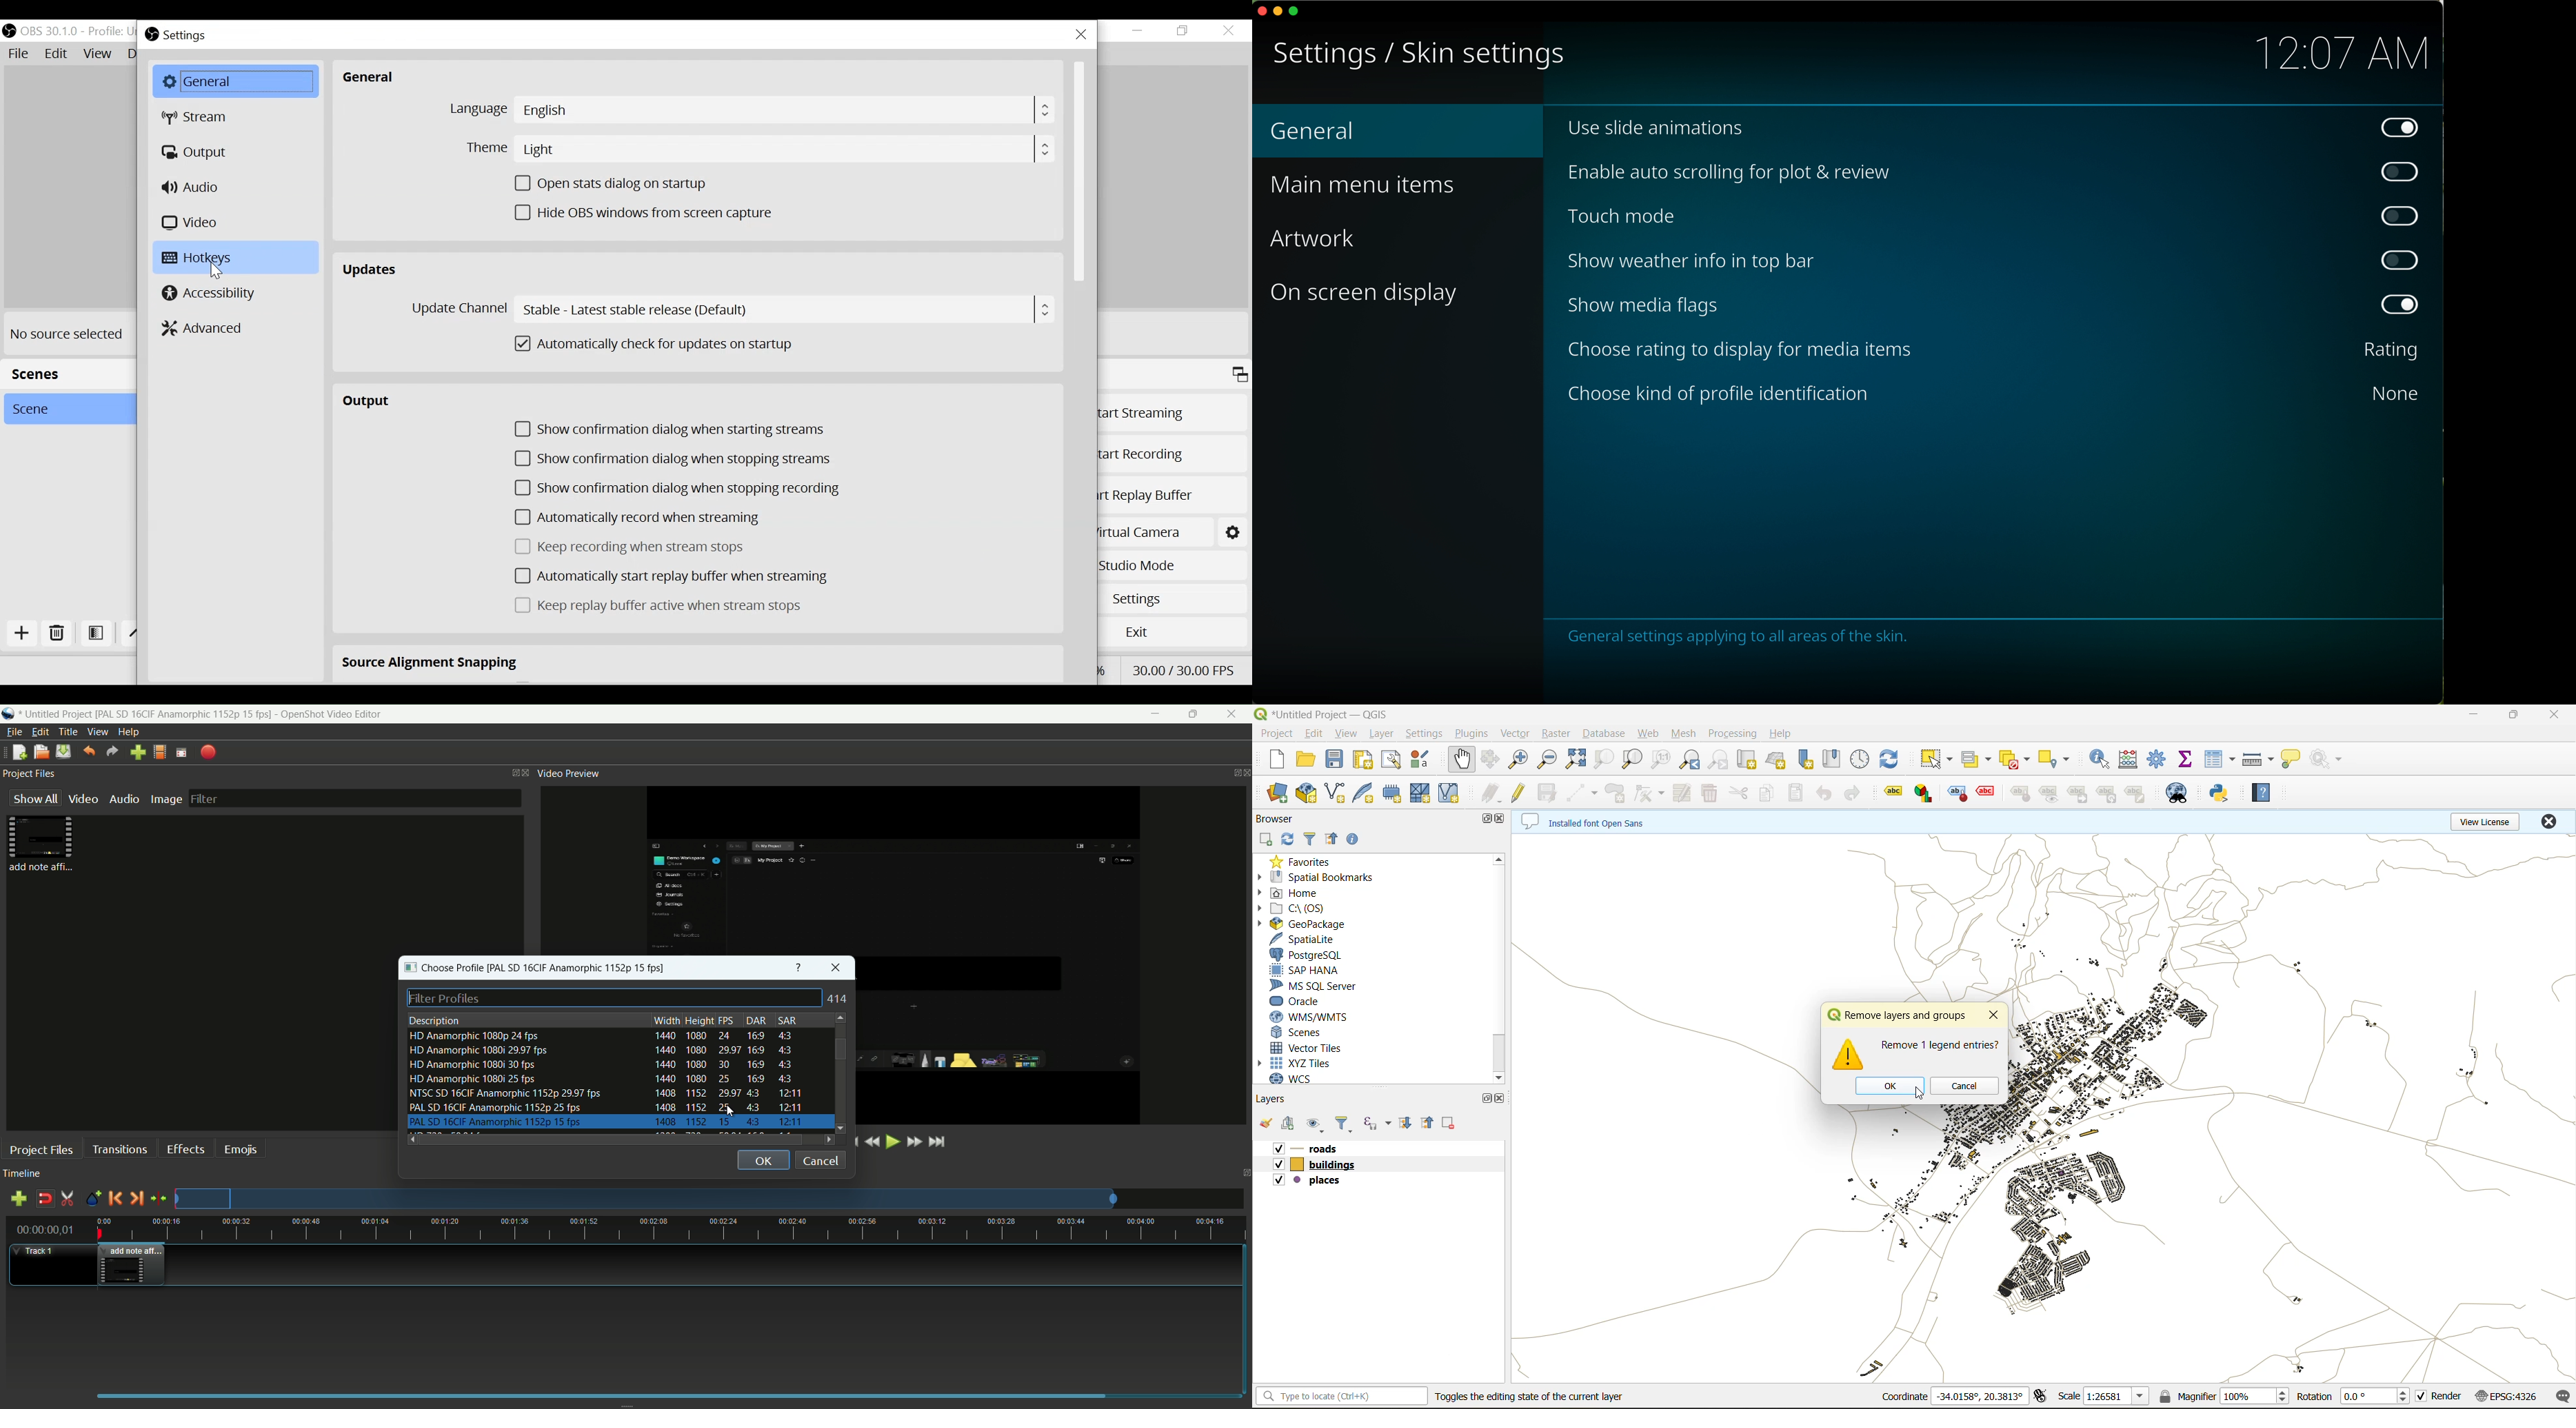 The image size is (2576, 1428). Describe the element at coordinates (1184, 31) in the screenshot. I see `Restore` at that location.